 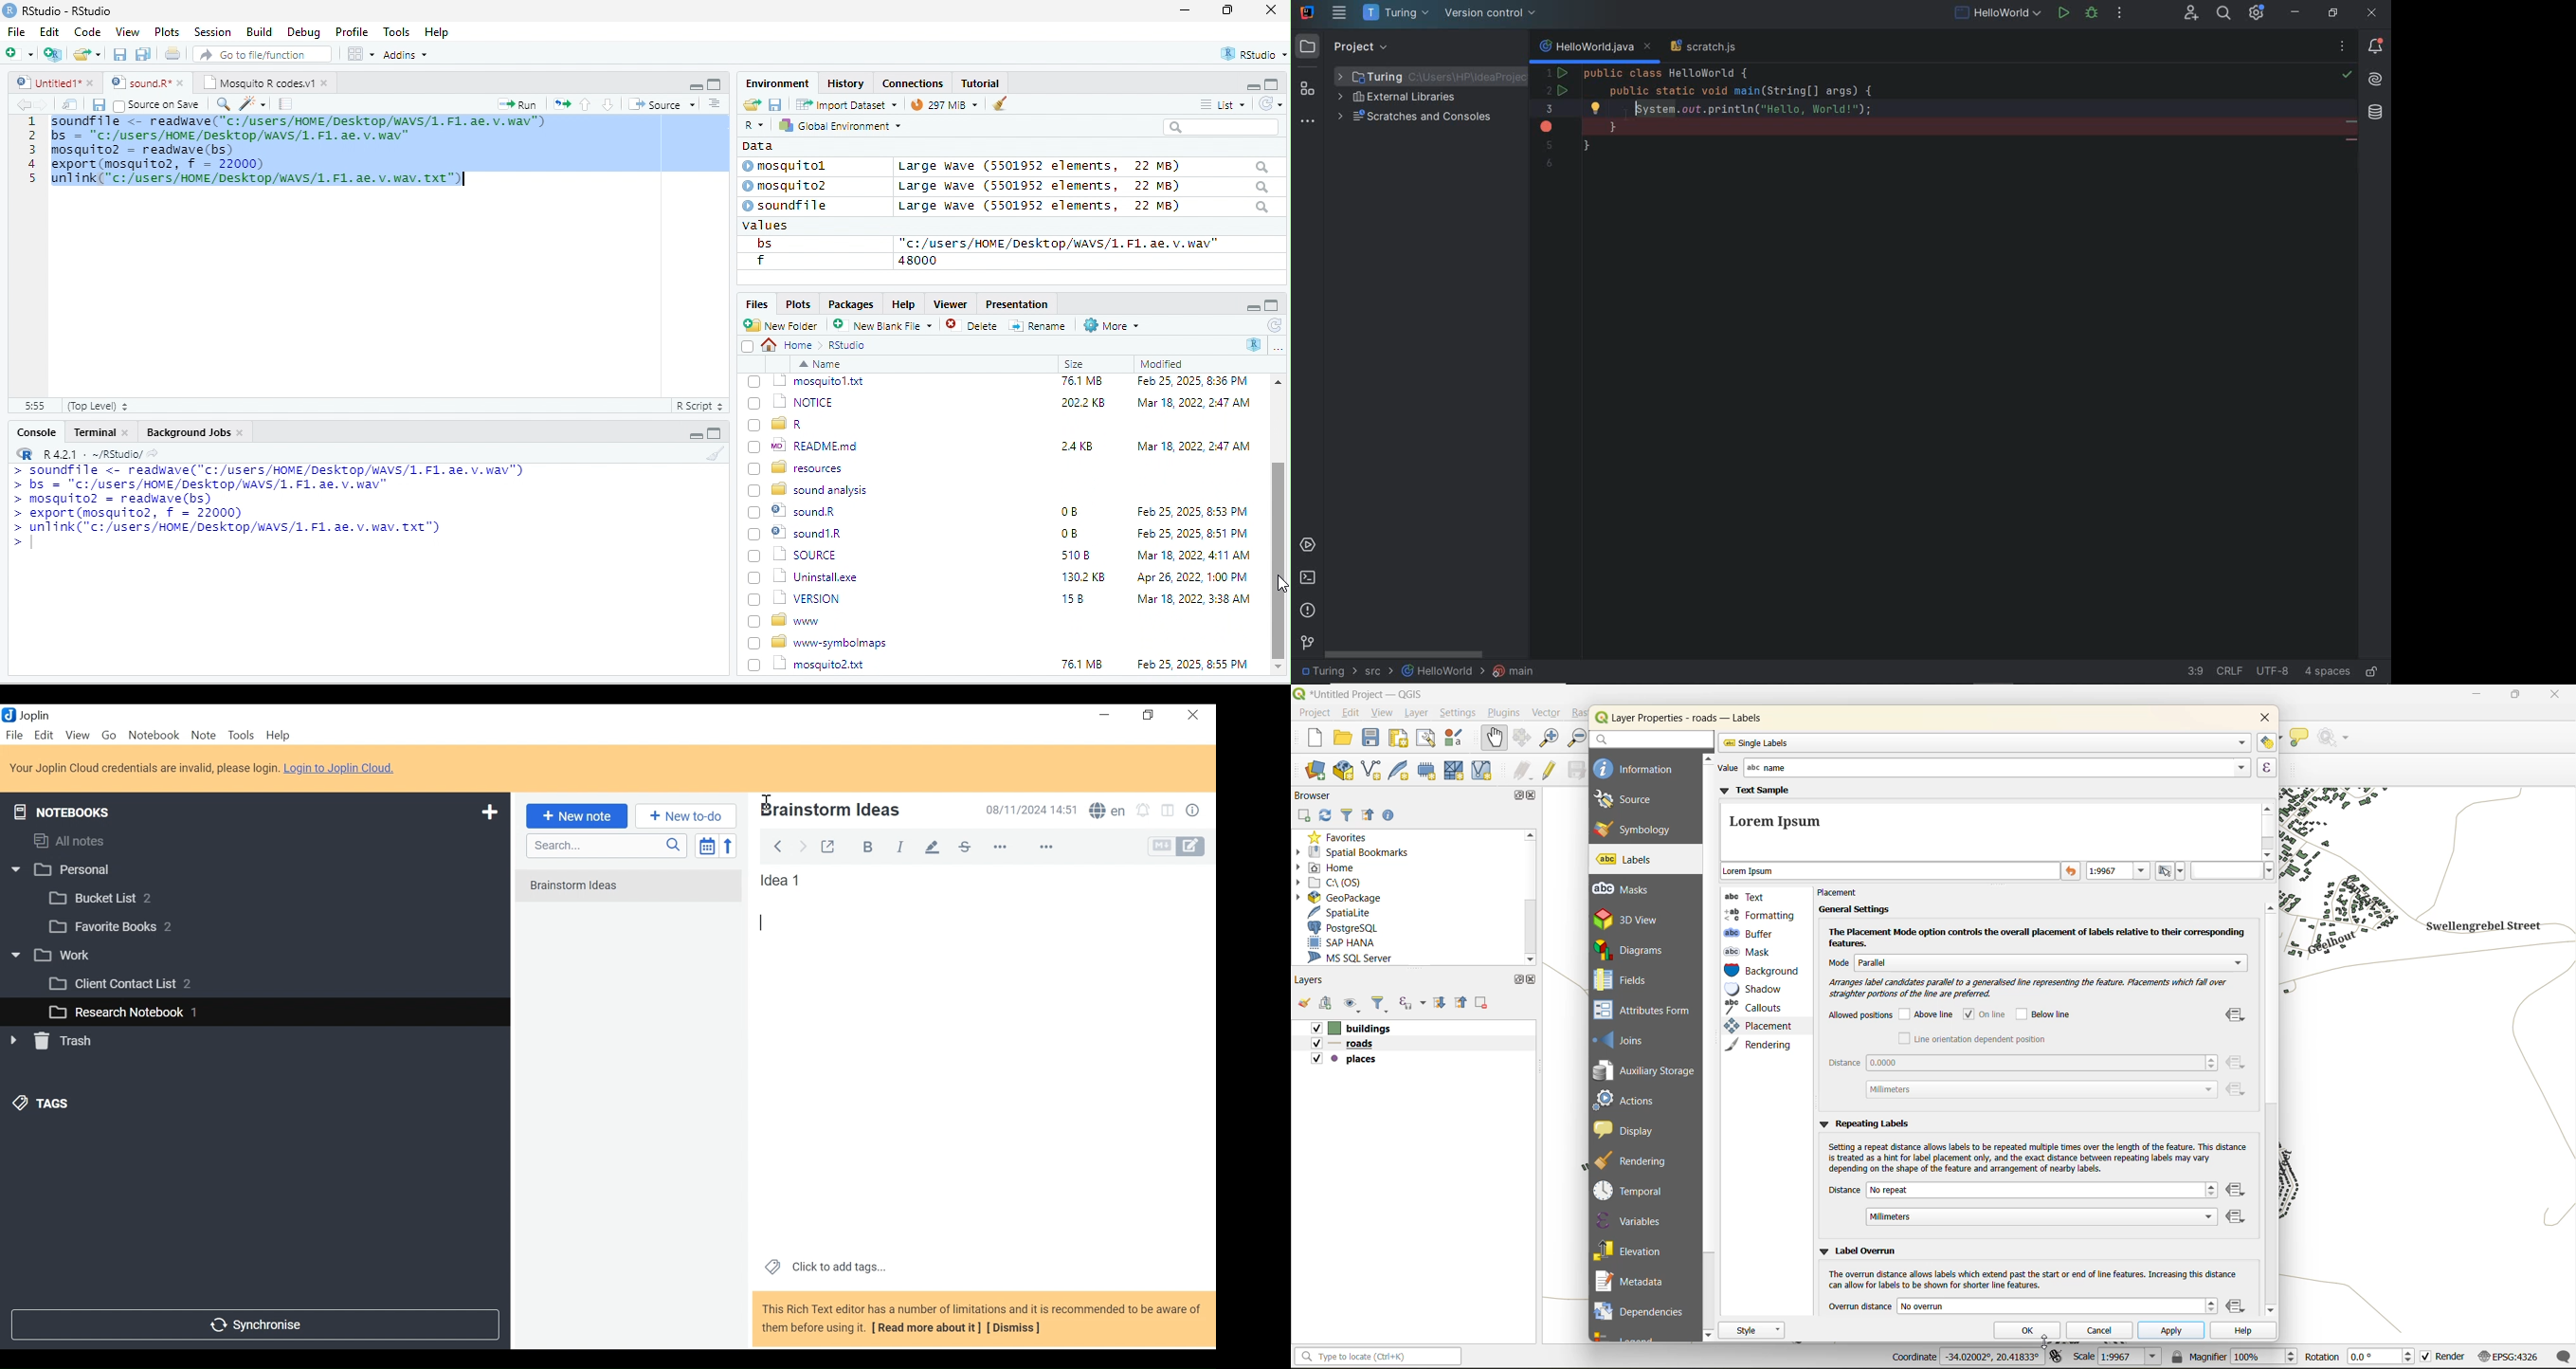 What do you see at coordinates (714, 433) in the screenshot?
I see `maximize` at bounding box center [714, 433].